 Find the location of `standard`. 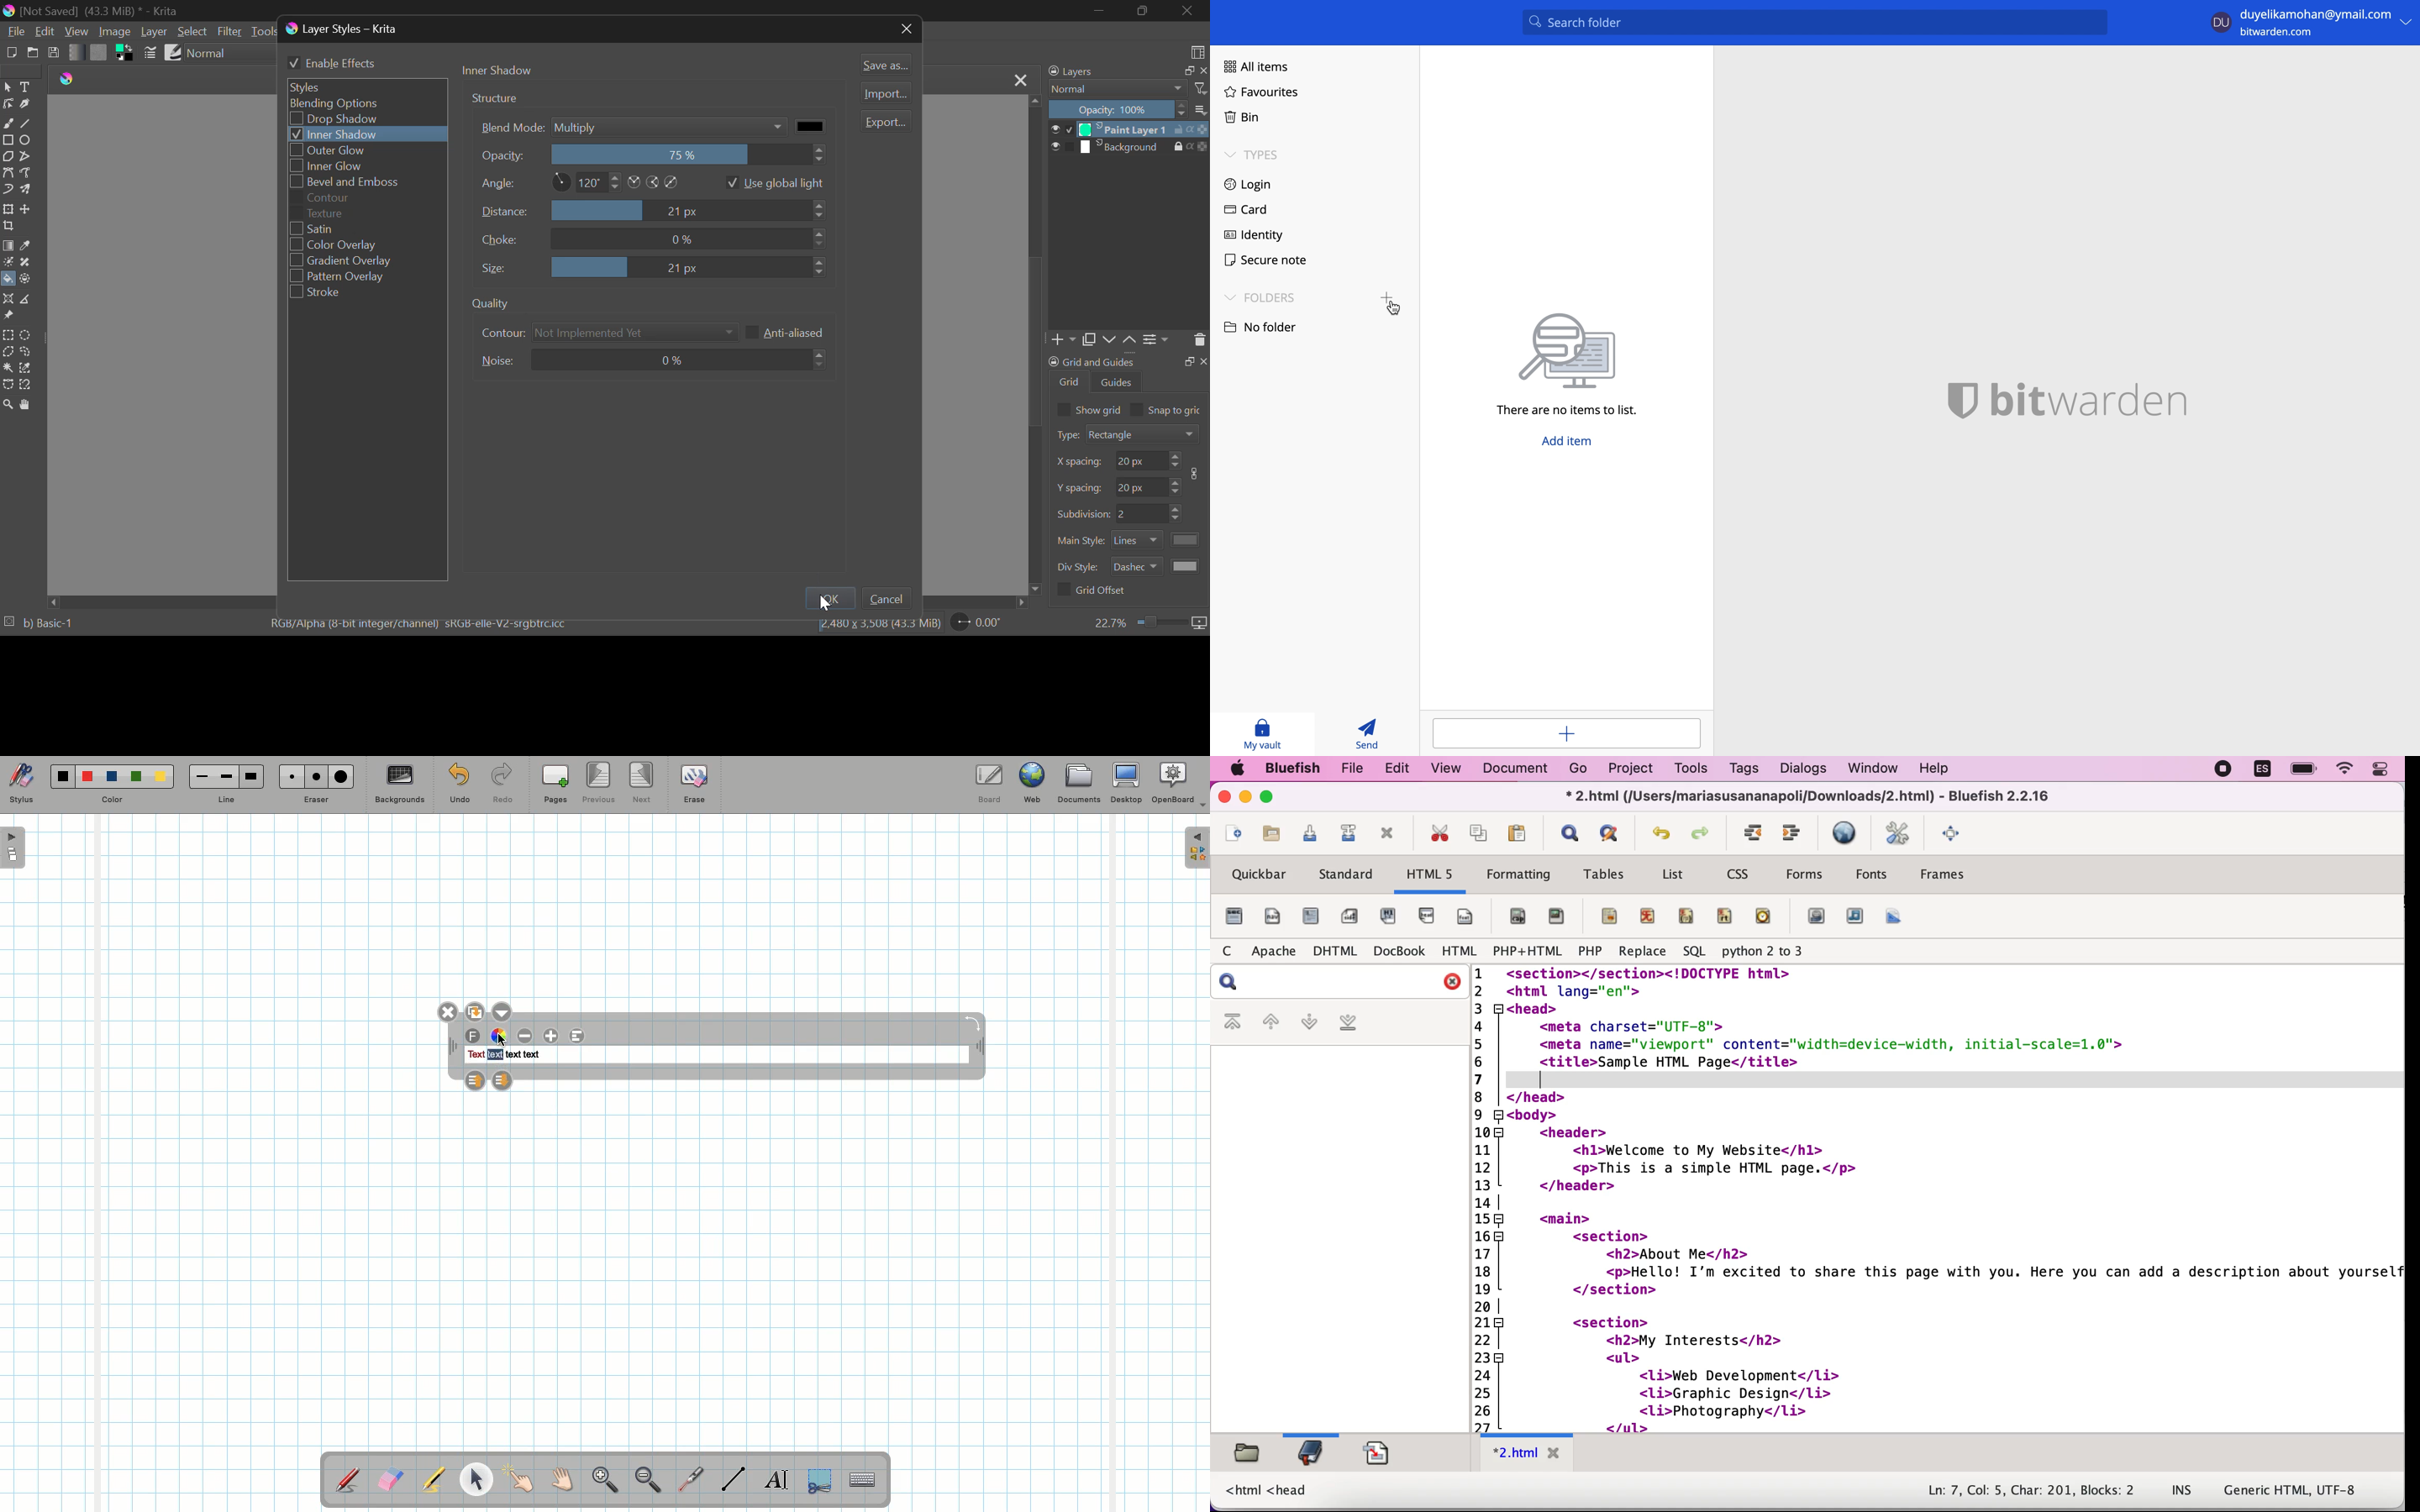

standard is located at coordinates (1348, 876).